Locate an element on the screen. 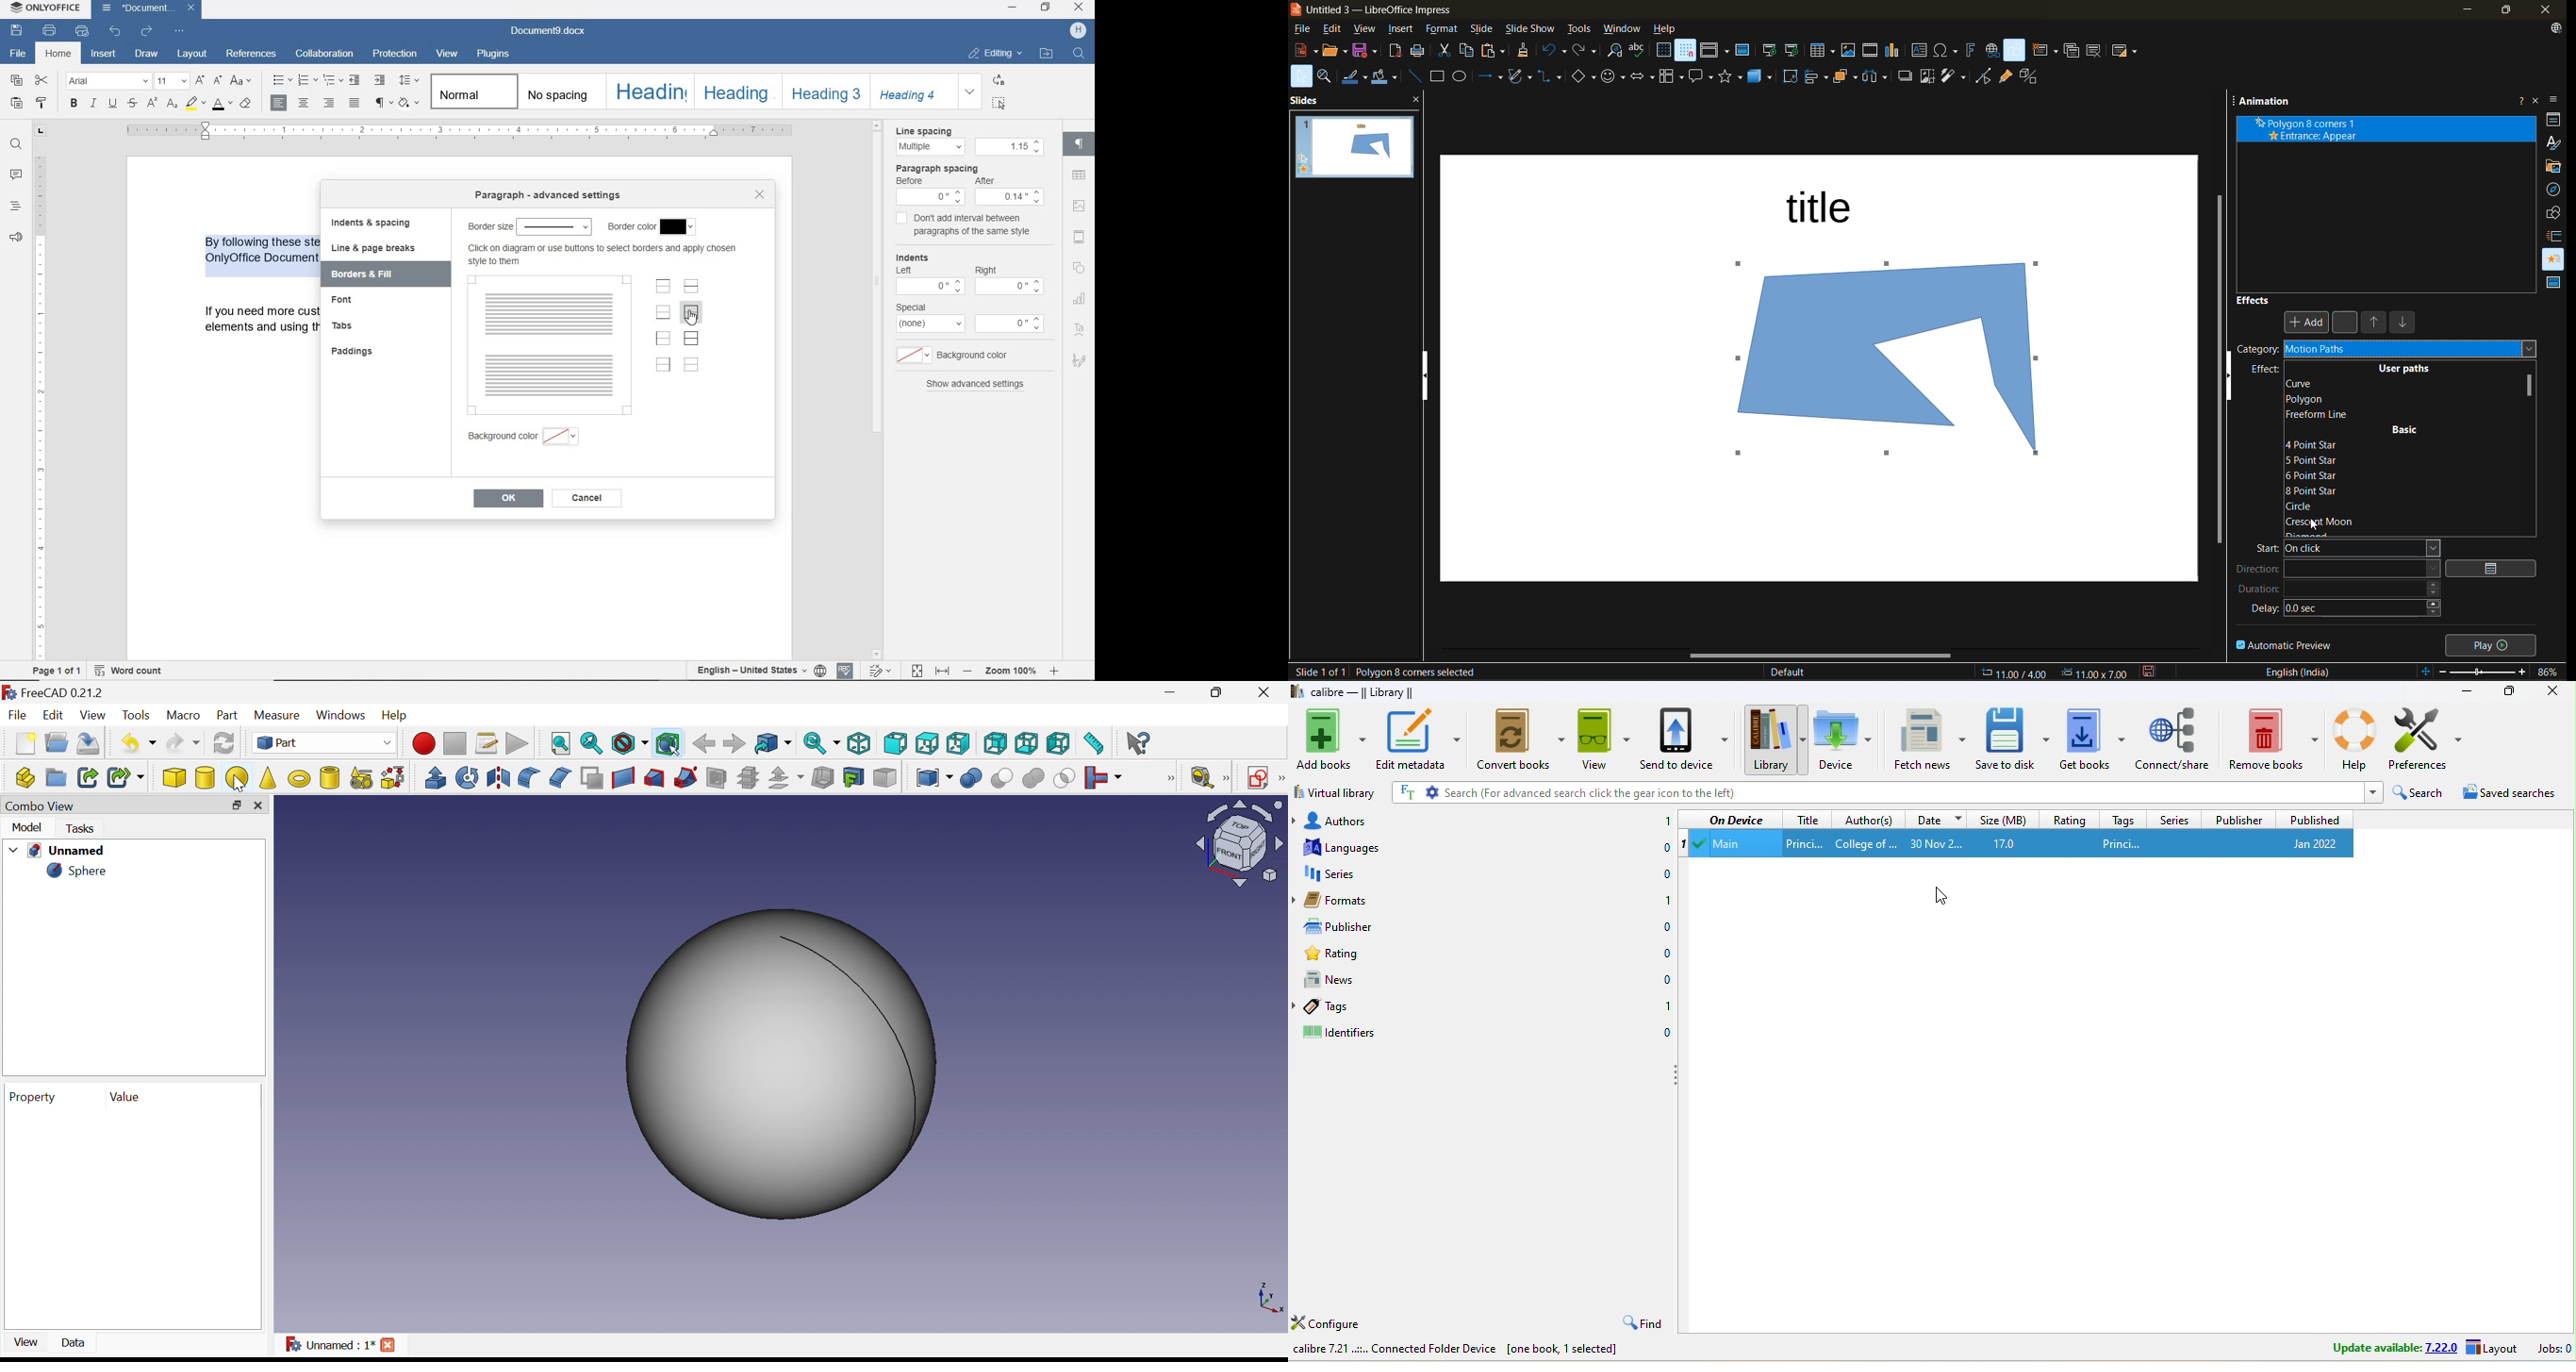  help about this sidebar is located at coordinates (2518, 99).